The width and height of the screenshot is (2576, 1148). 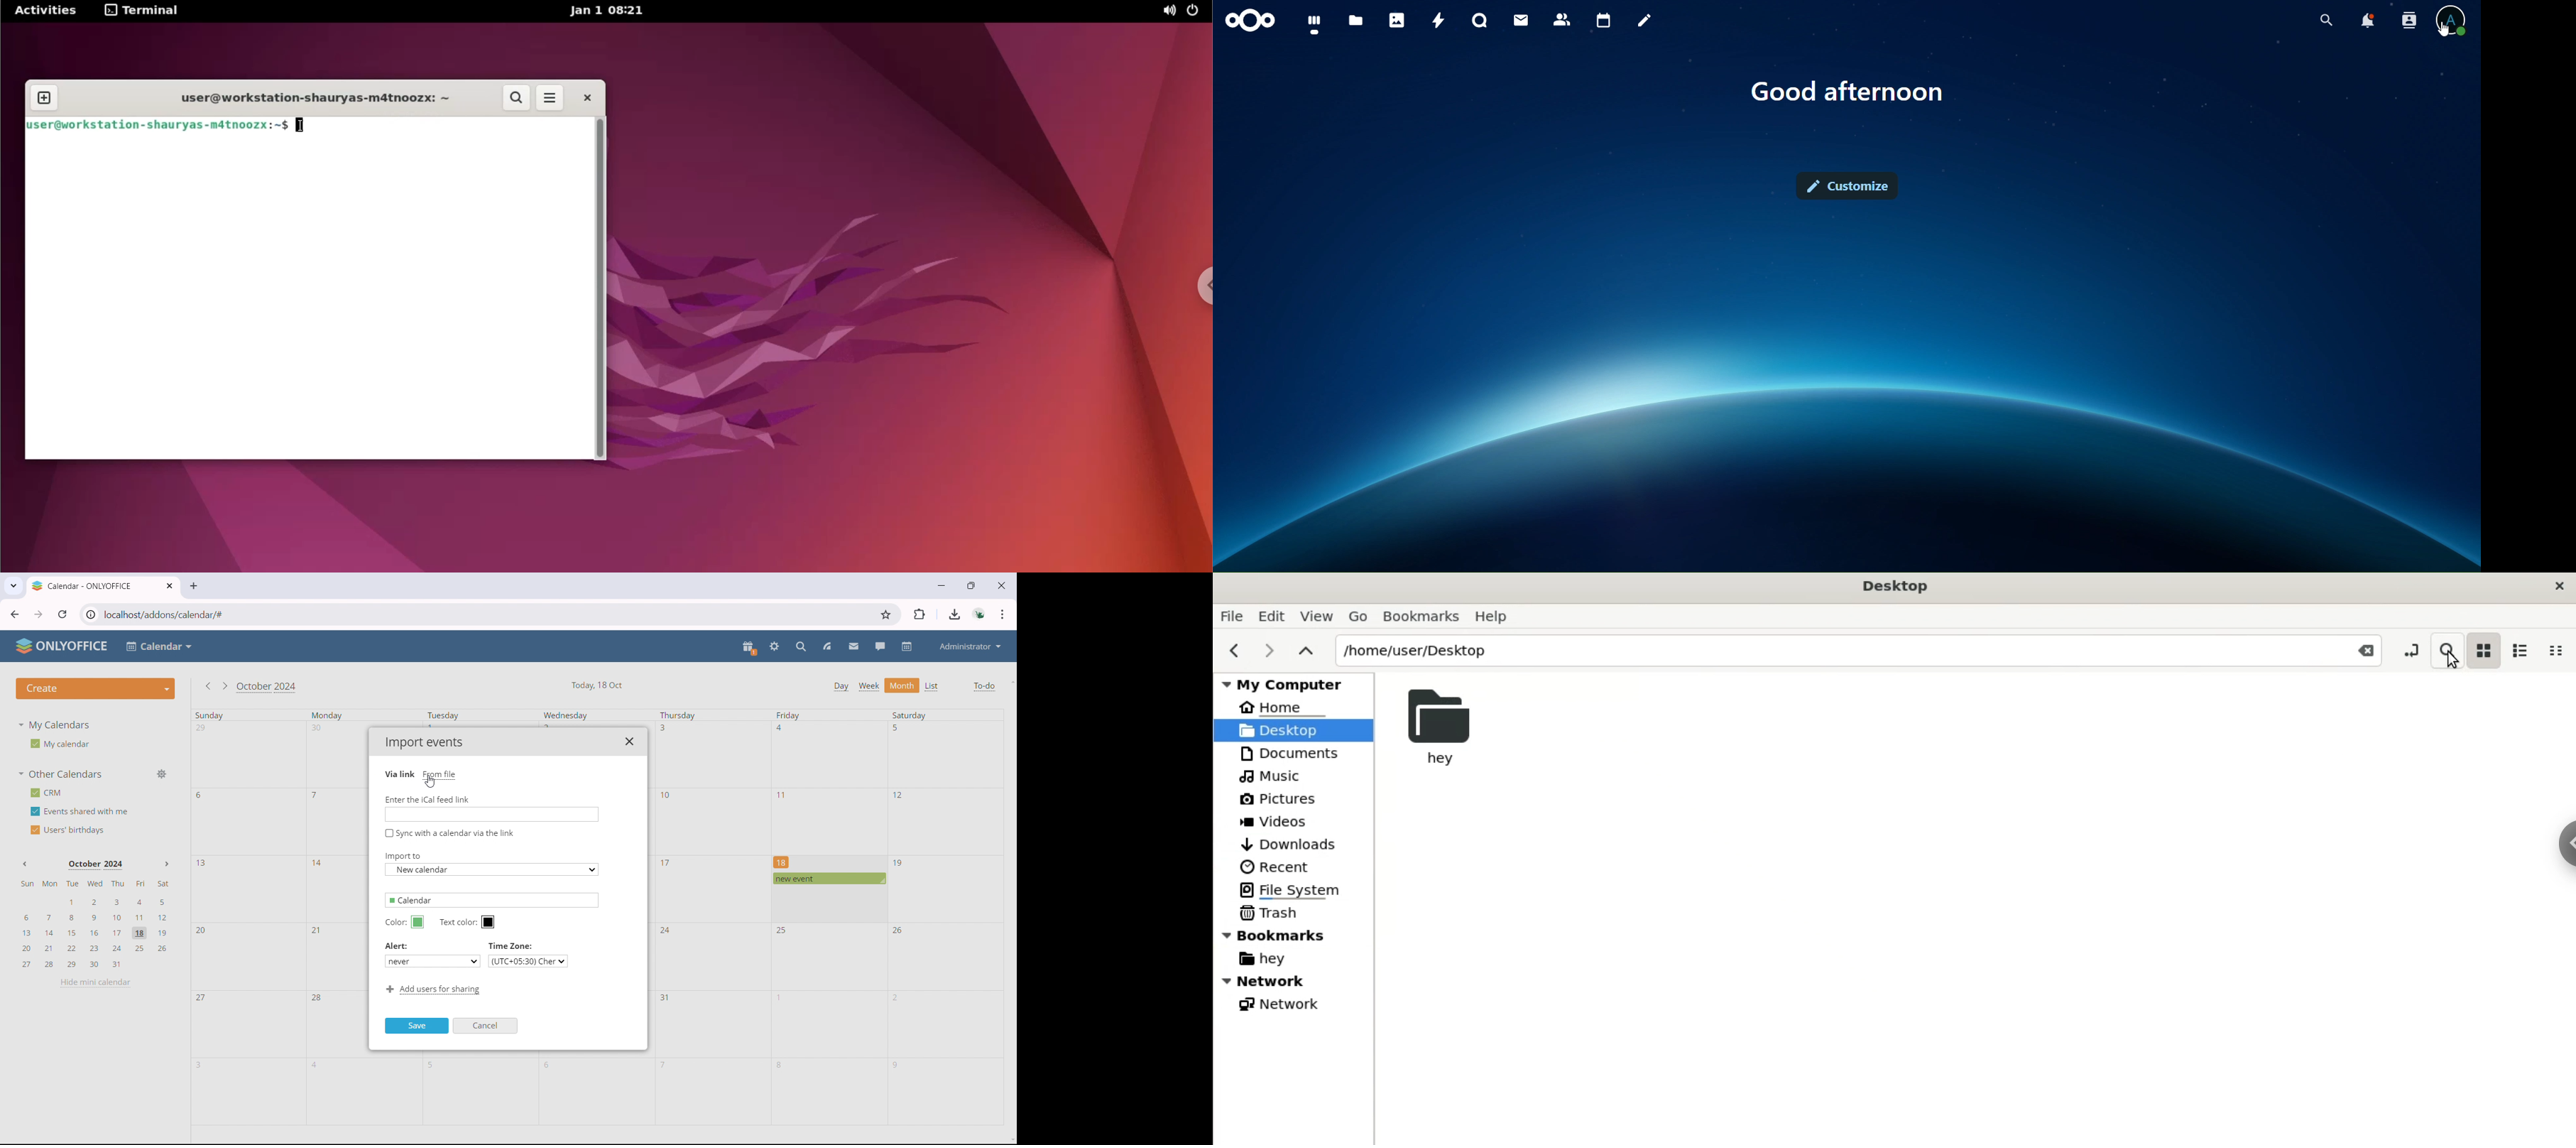 What do you see at coordinates (1562, 19) in the screenshot?
I see `contact` at bounding box center [1562, 19].